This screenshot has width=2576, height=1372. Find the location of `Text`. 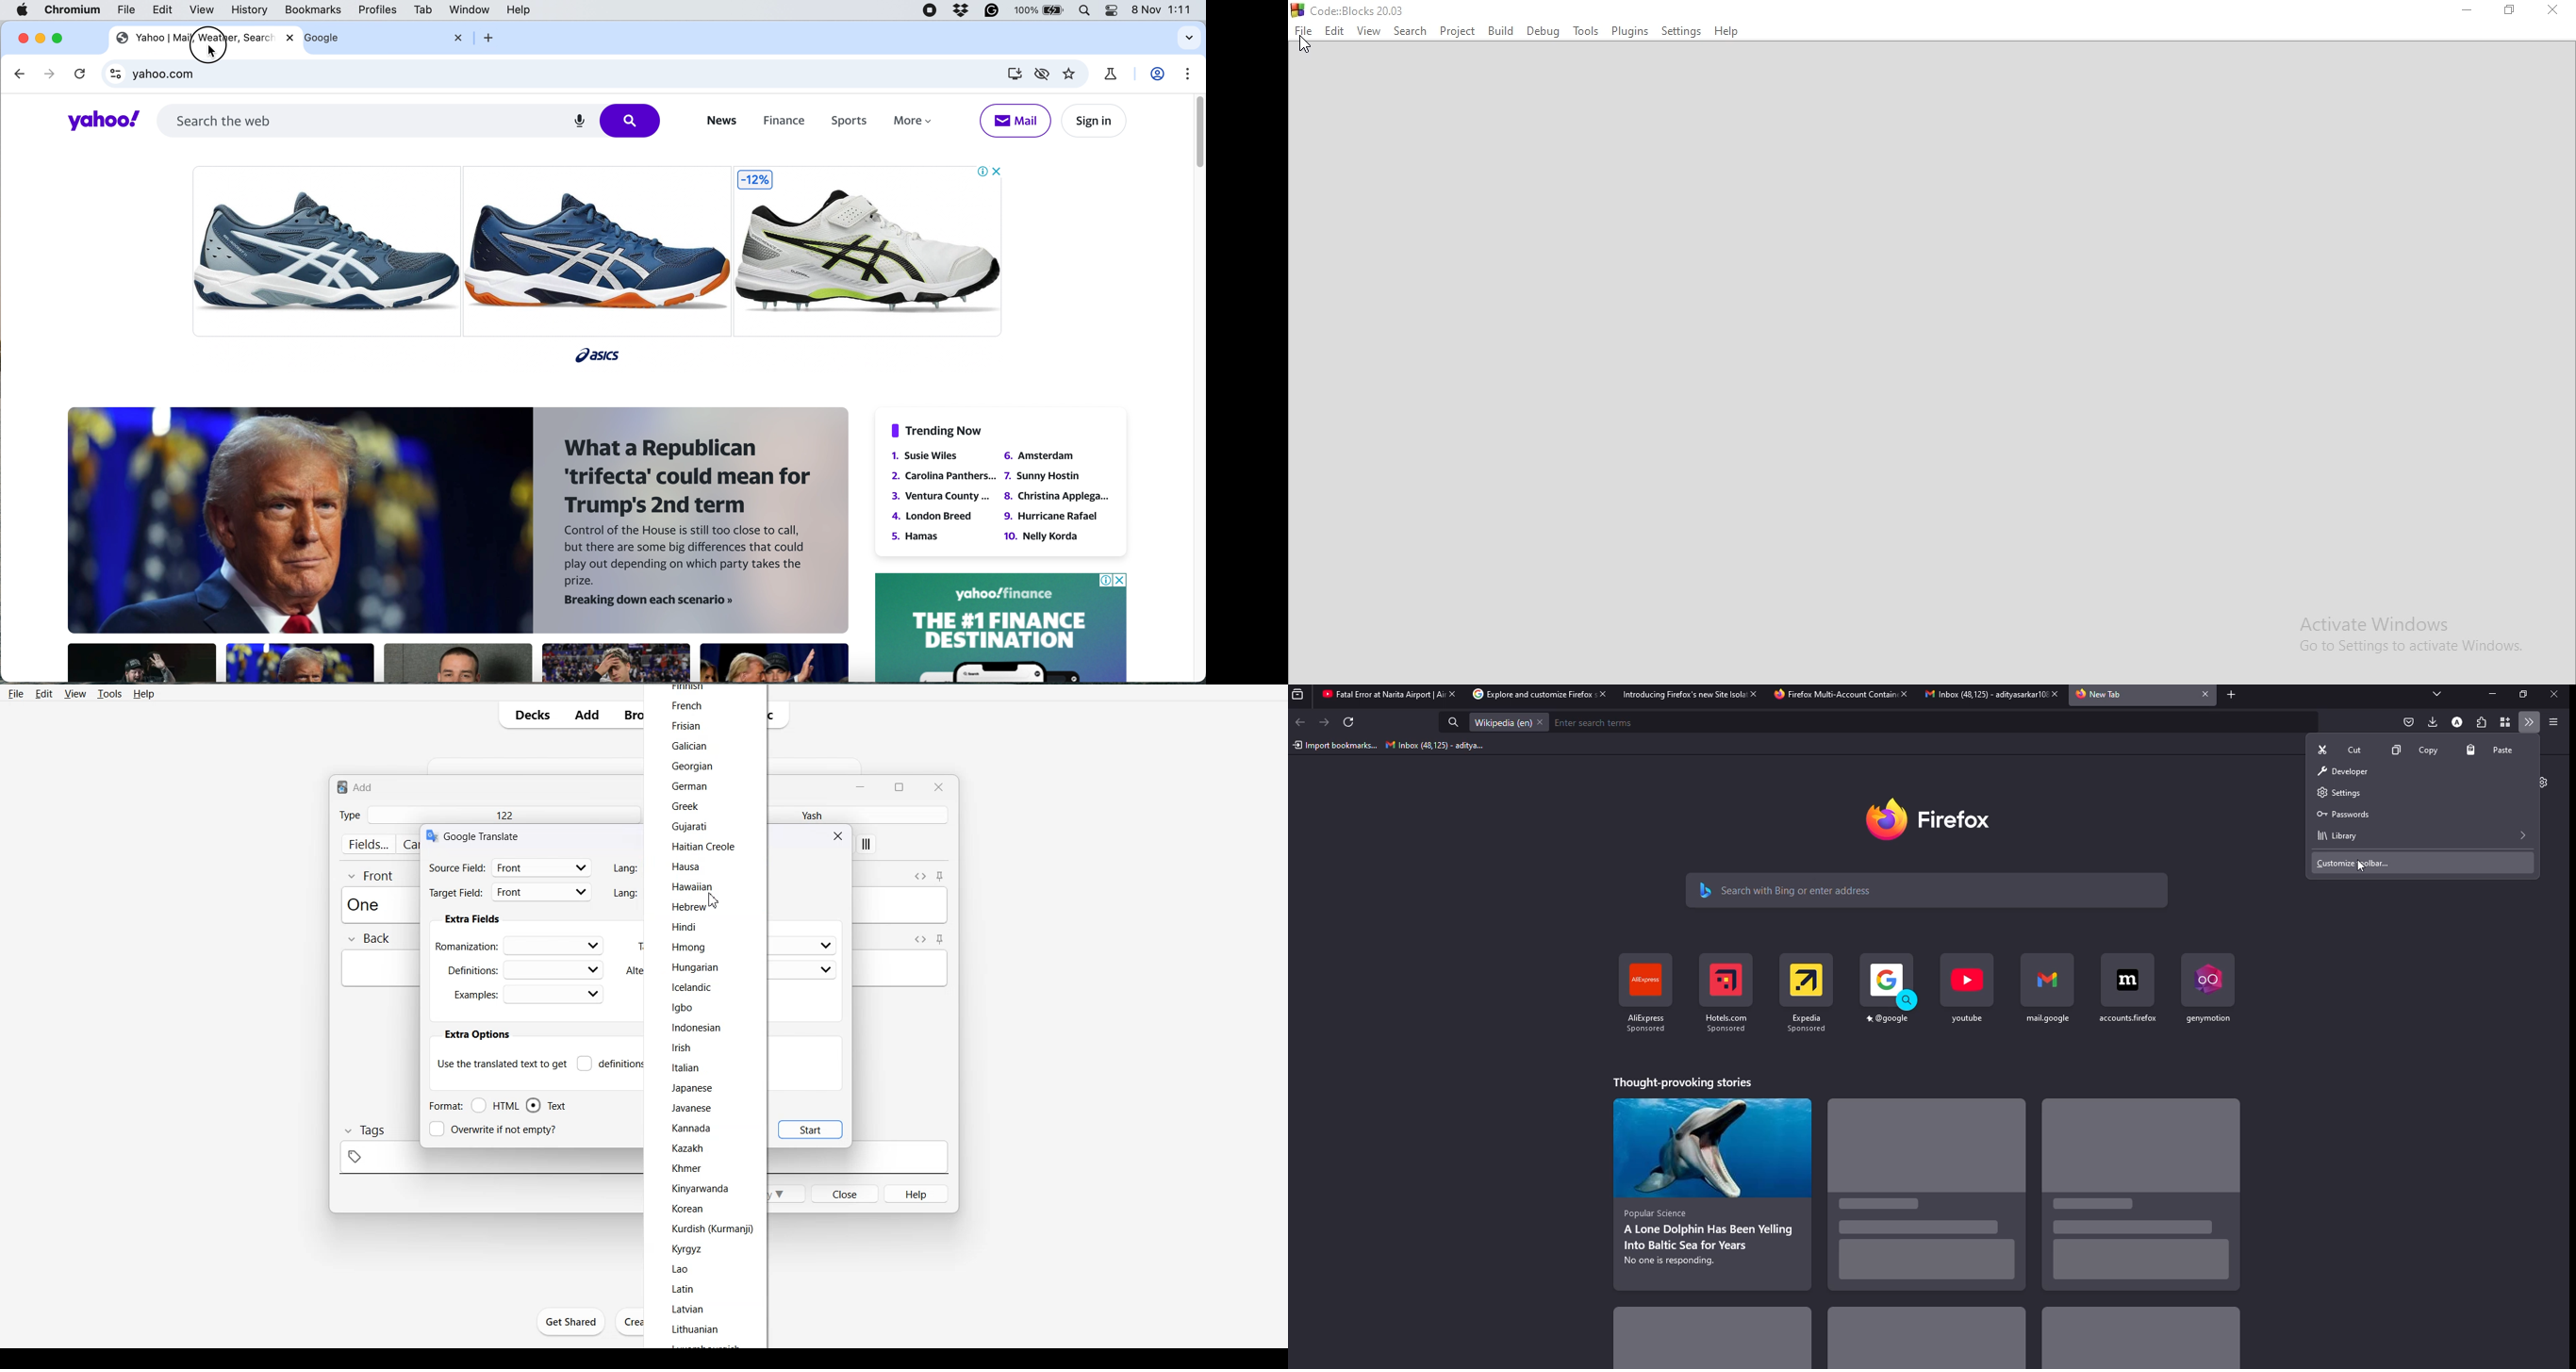

Text is located at coordinates (356, 786).